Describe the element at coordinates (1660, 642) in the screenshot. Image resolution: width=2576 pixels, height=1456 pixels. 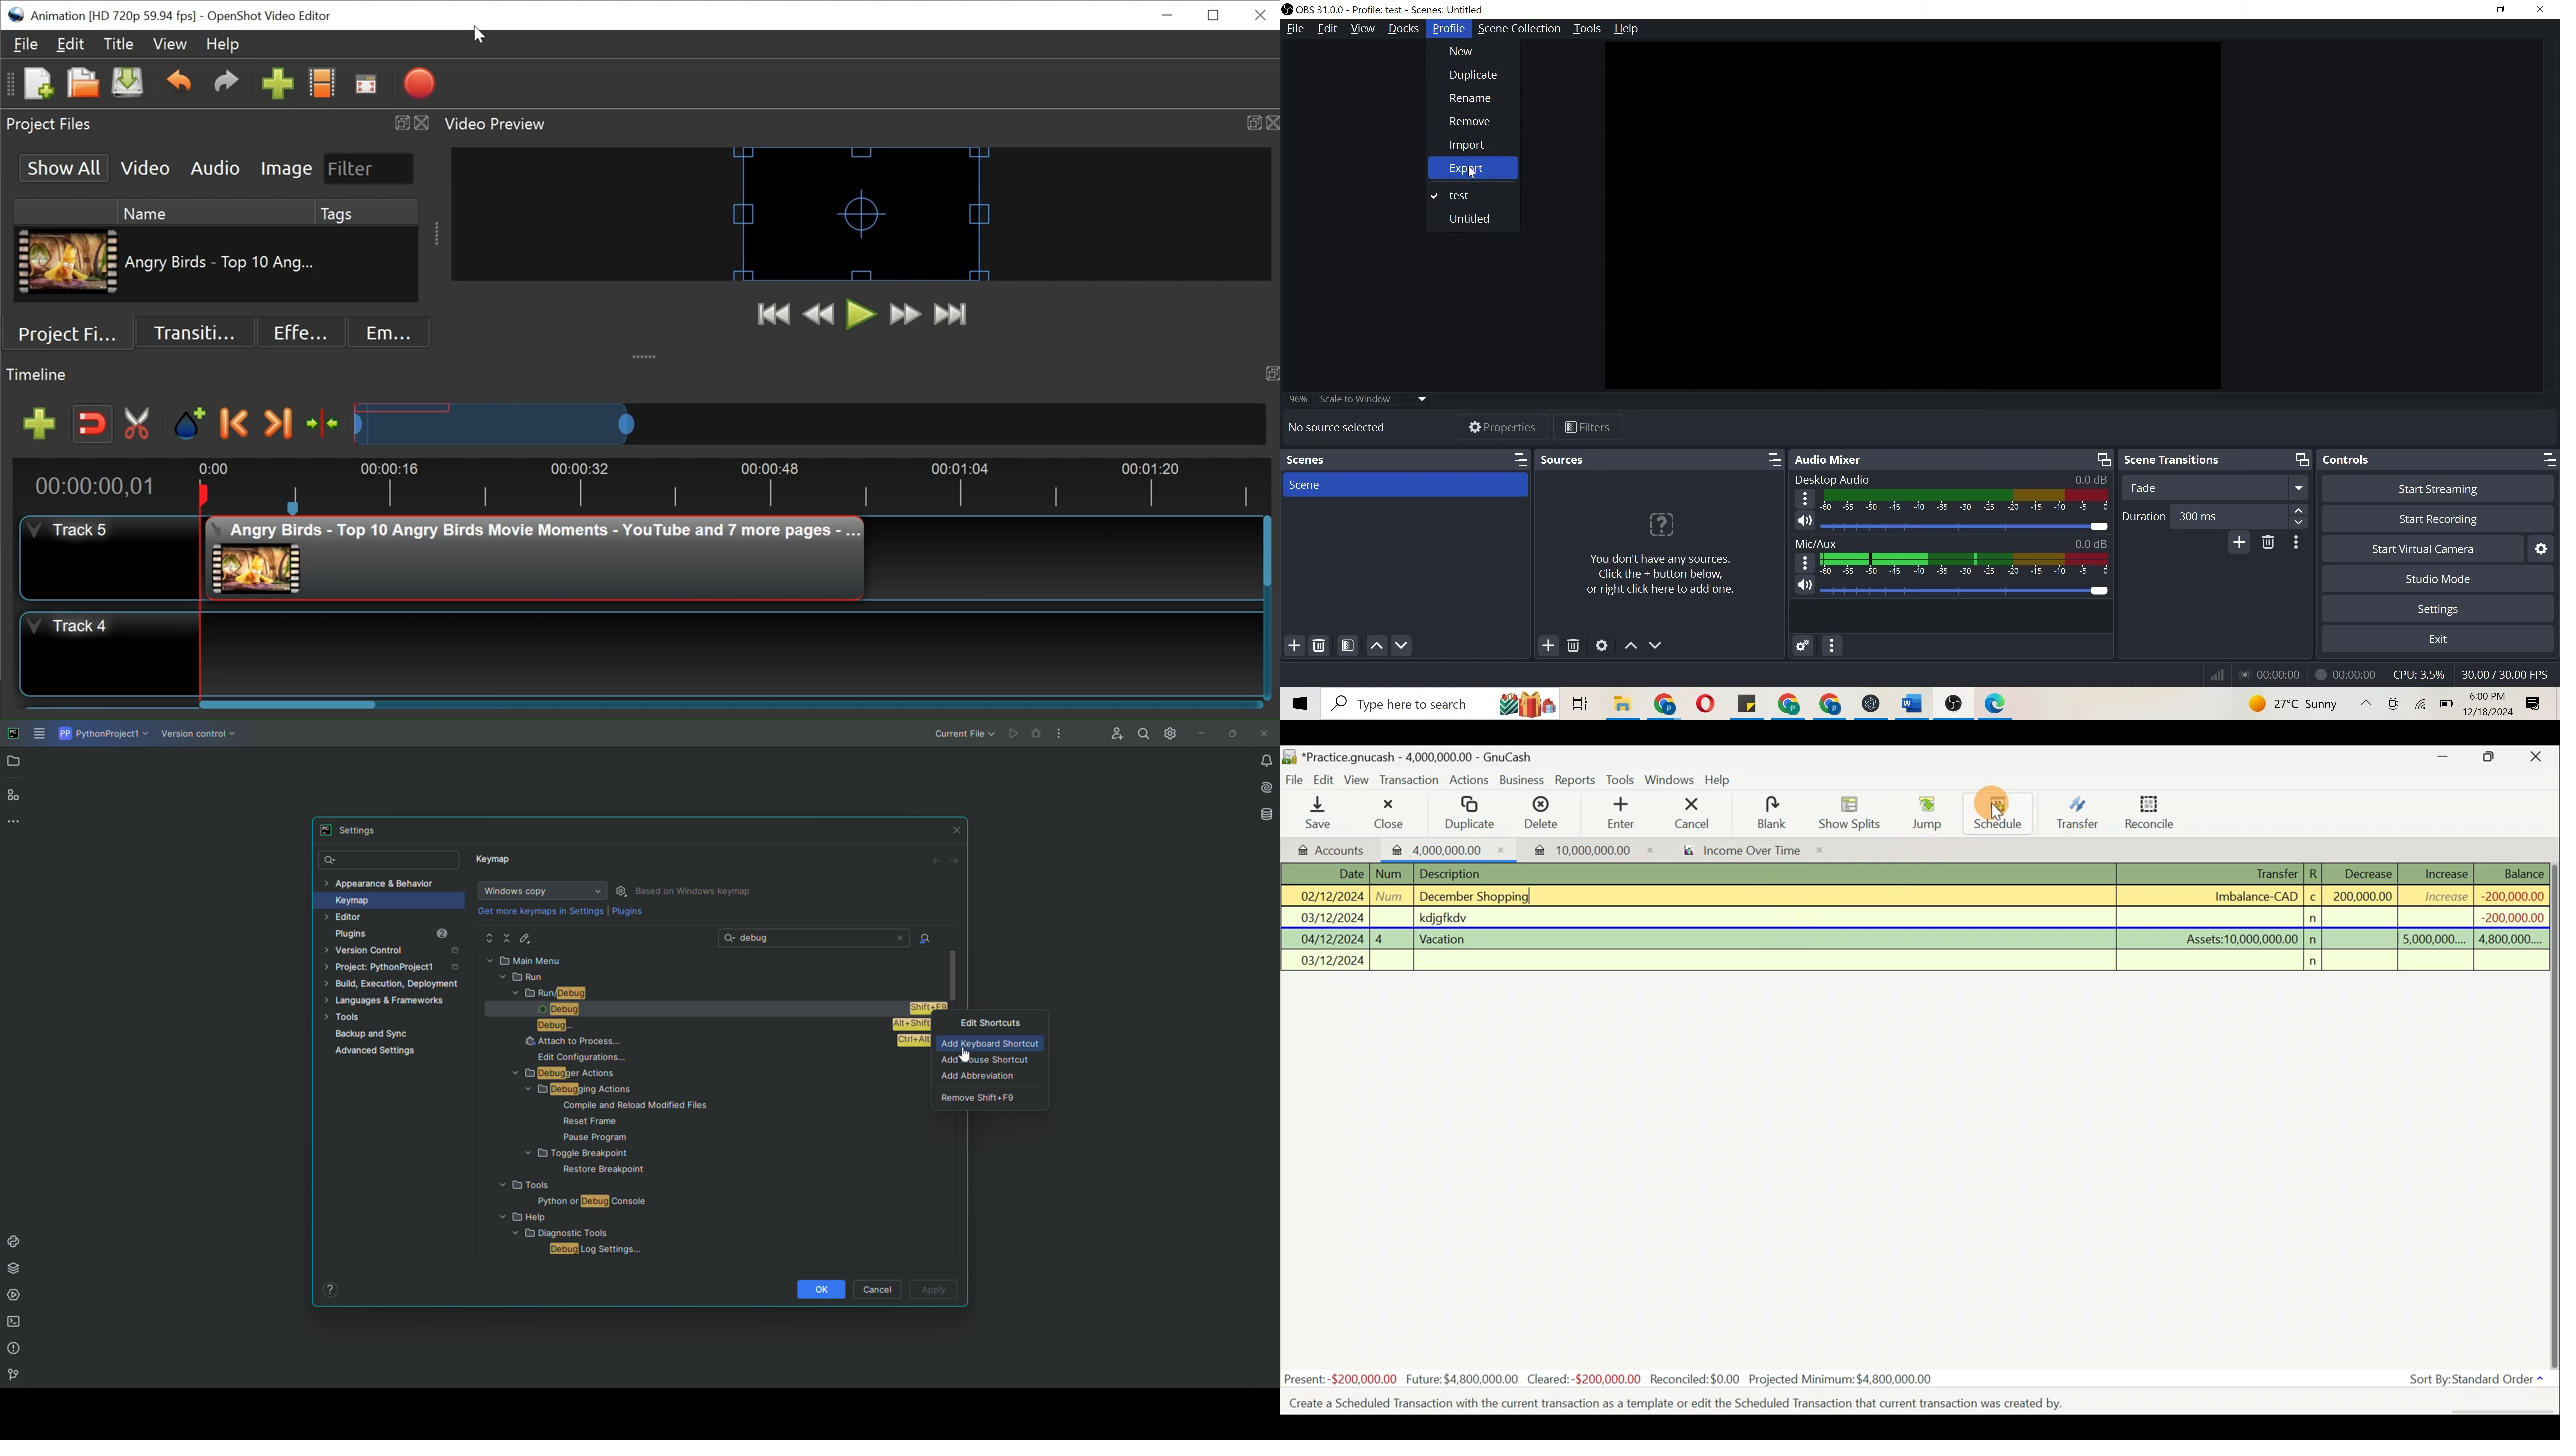
I see `move sources down` at that location.